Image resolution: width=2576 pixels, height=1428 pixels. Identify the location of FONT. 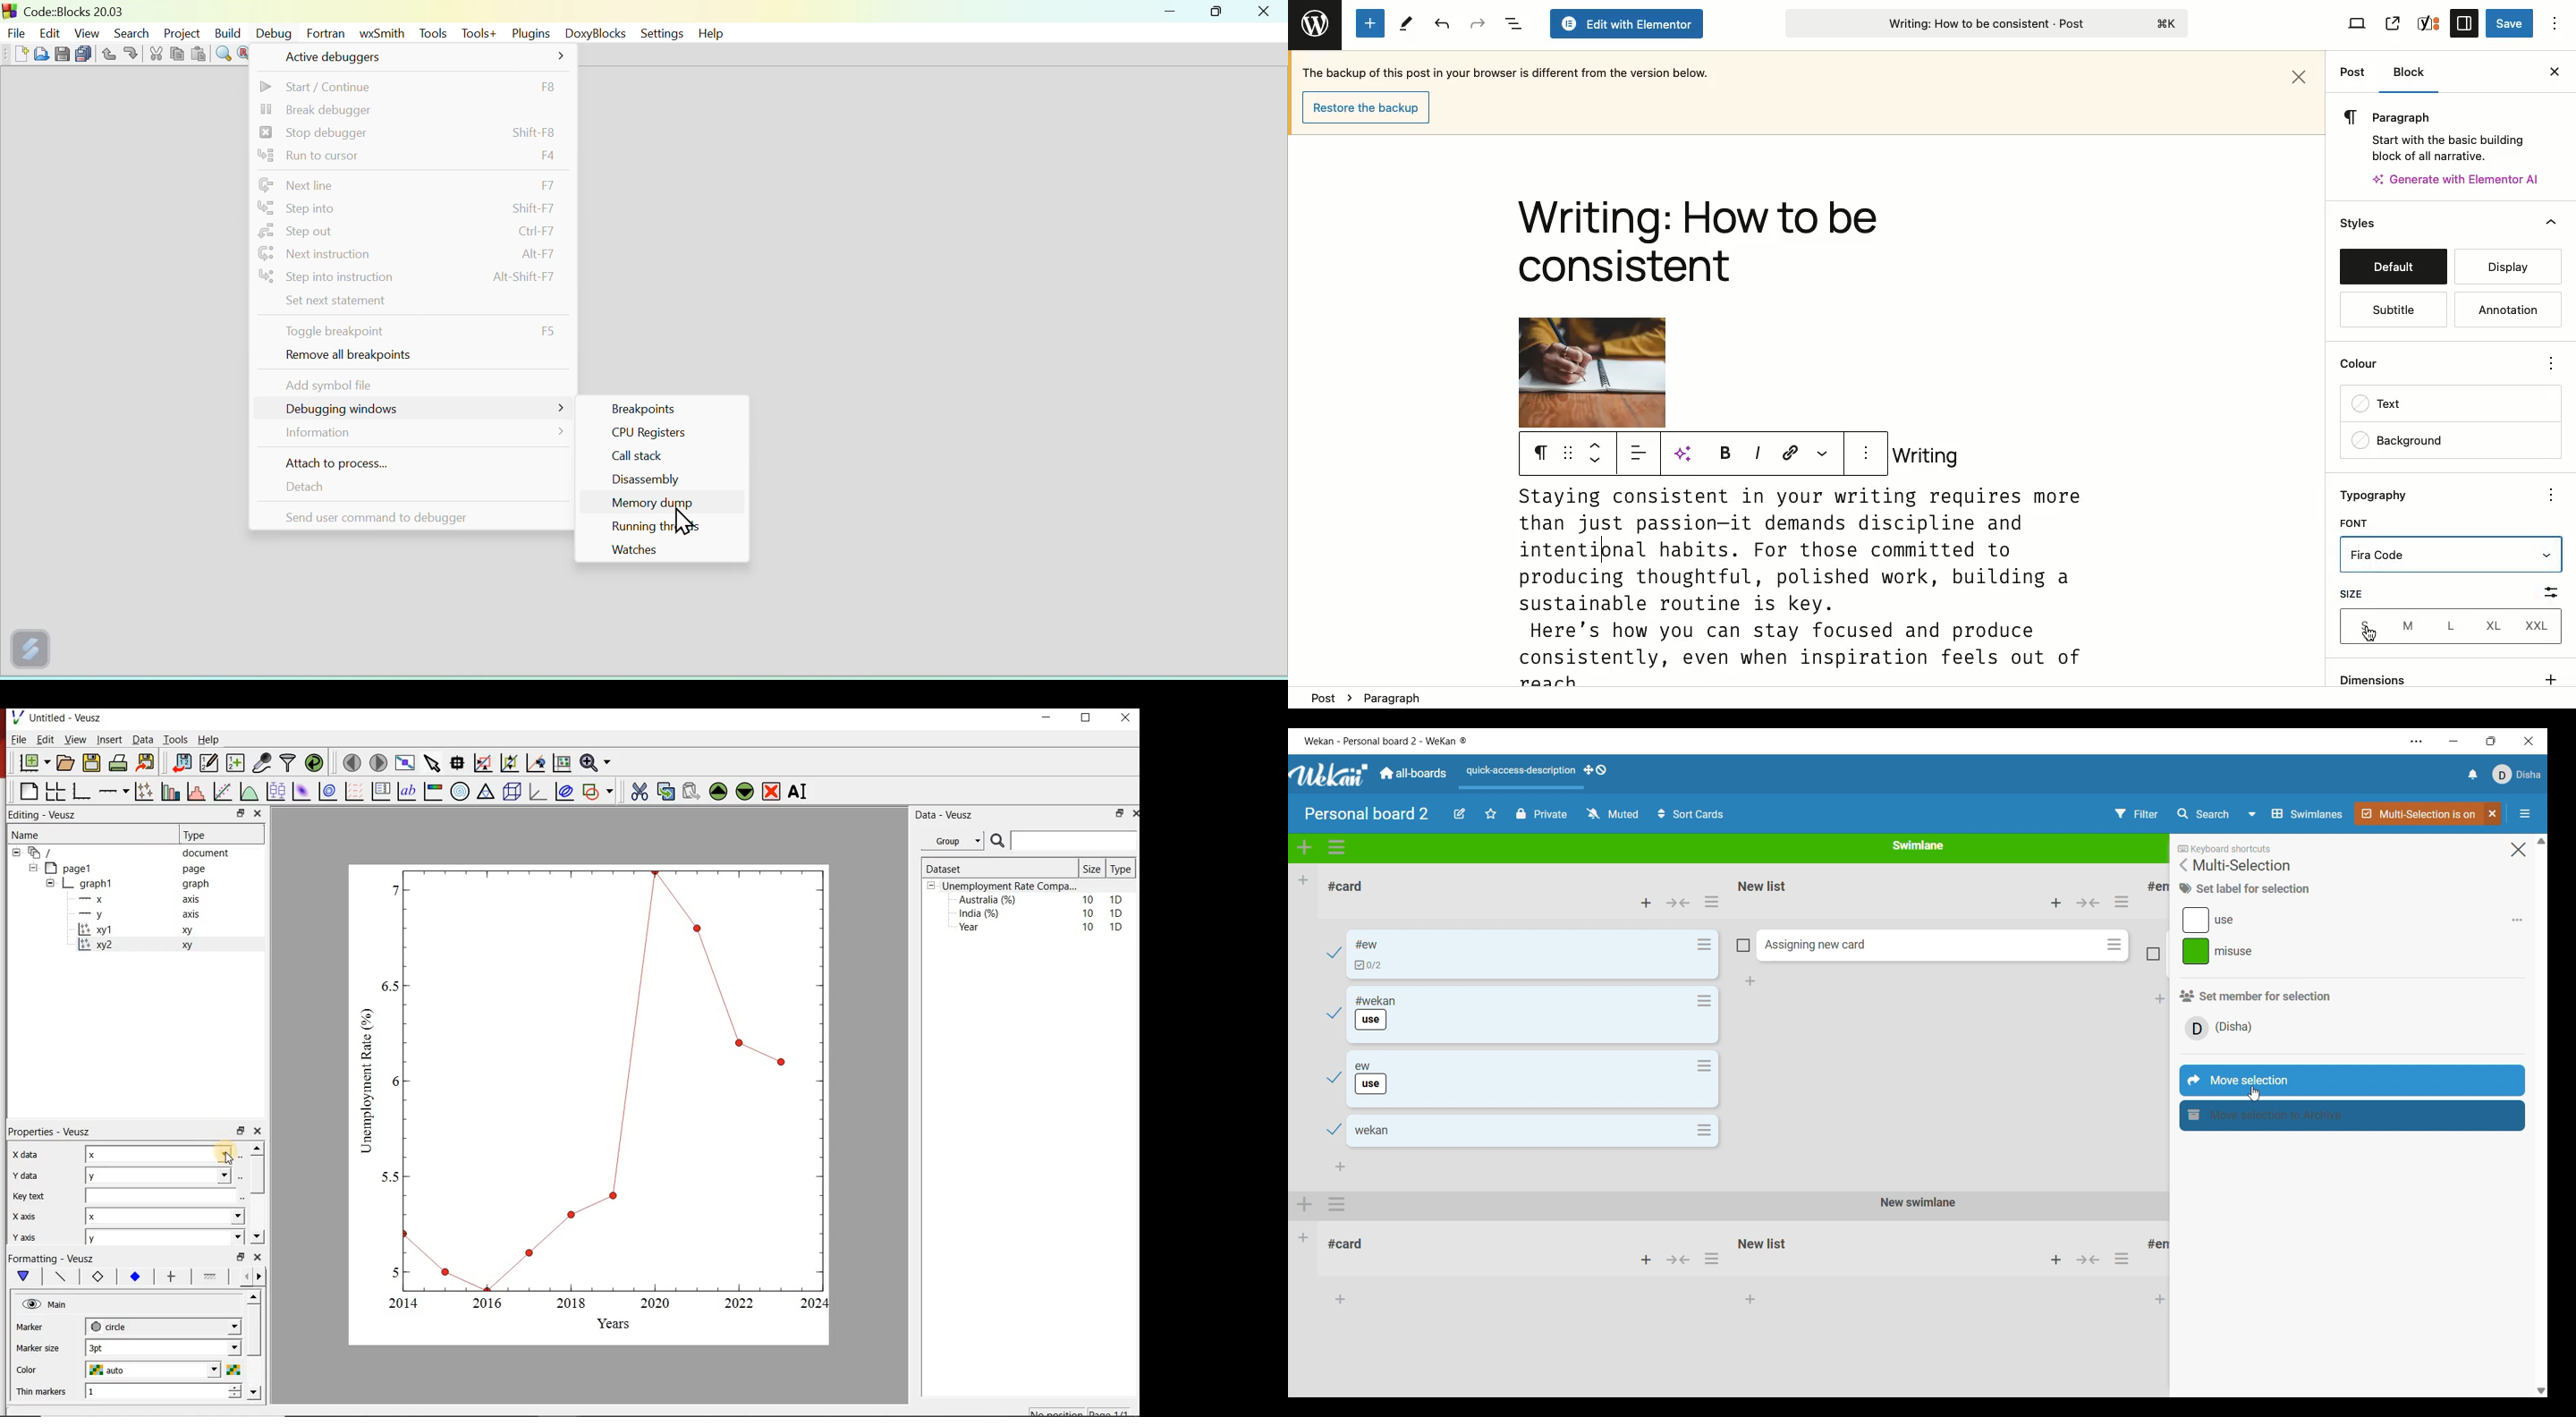
(2356, 522).